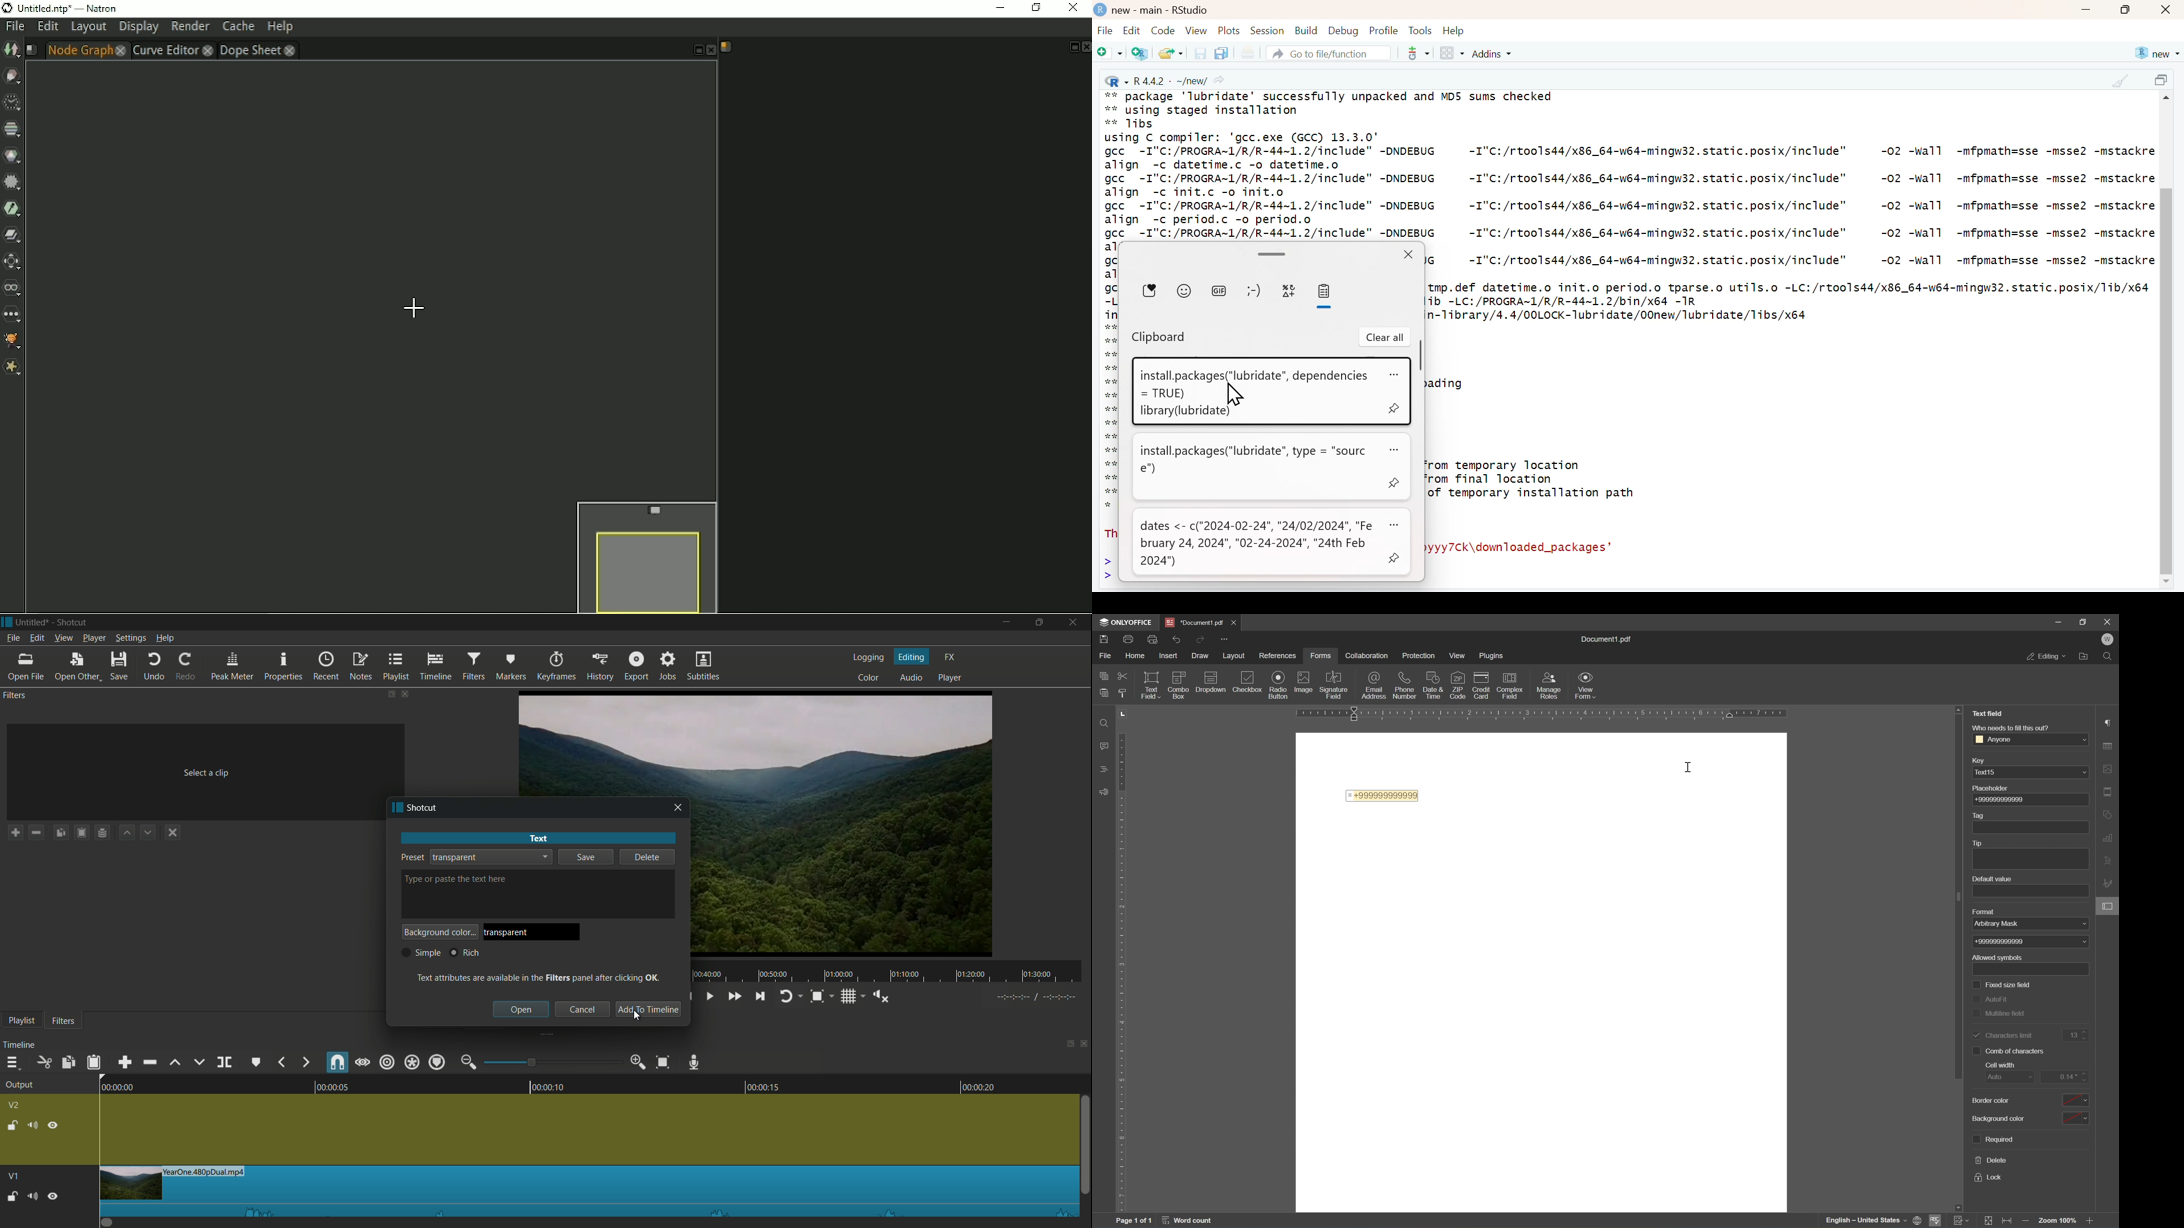 This screenshot has height=1232, width=2184. What do you see at coordinates (1201, 639) in the screenshot?
I see `redo` at bounding box center [1201, 639].